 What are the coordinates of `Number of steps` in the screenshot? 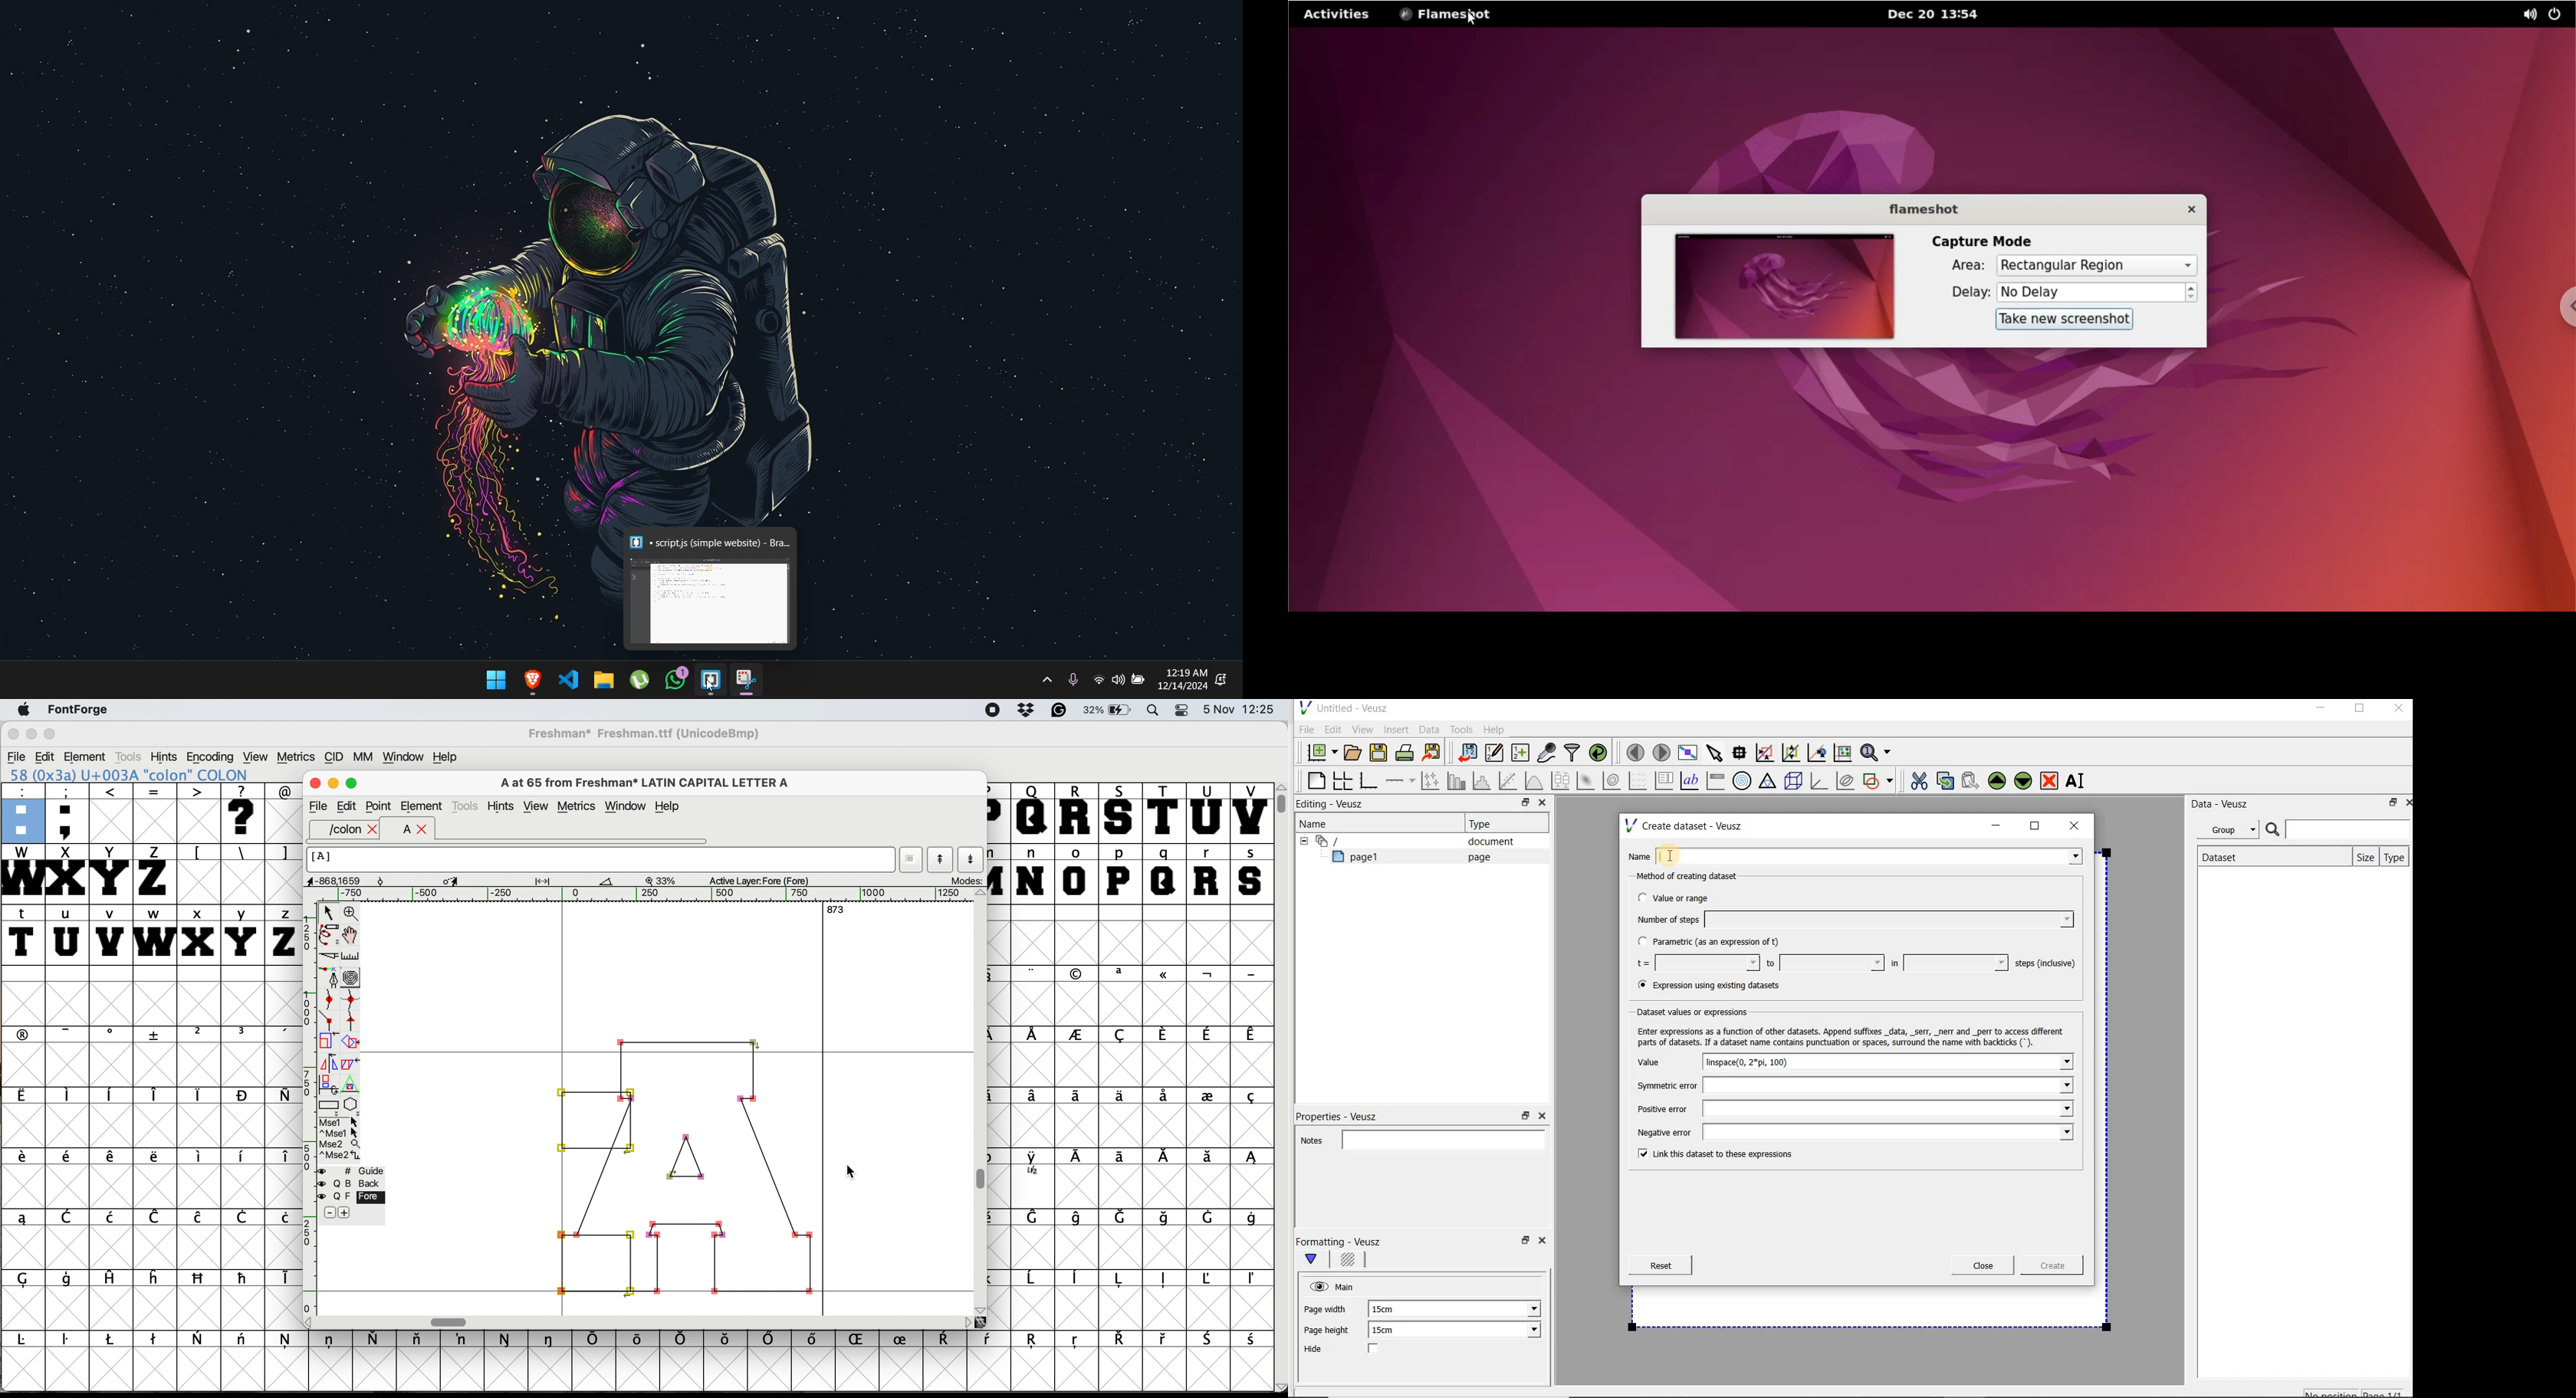 It's located at (1851, 919).